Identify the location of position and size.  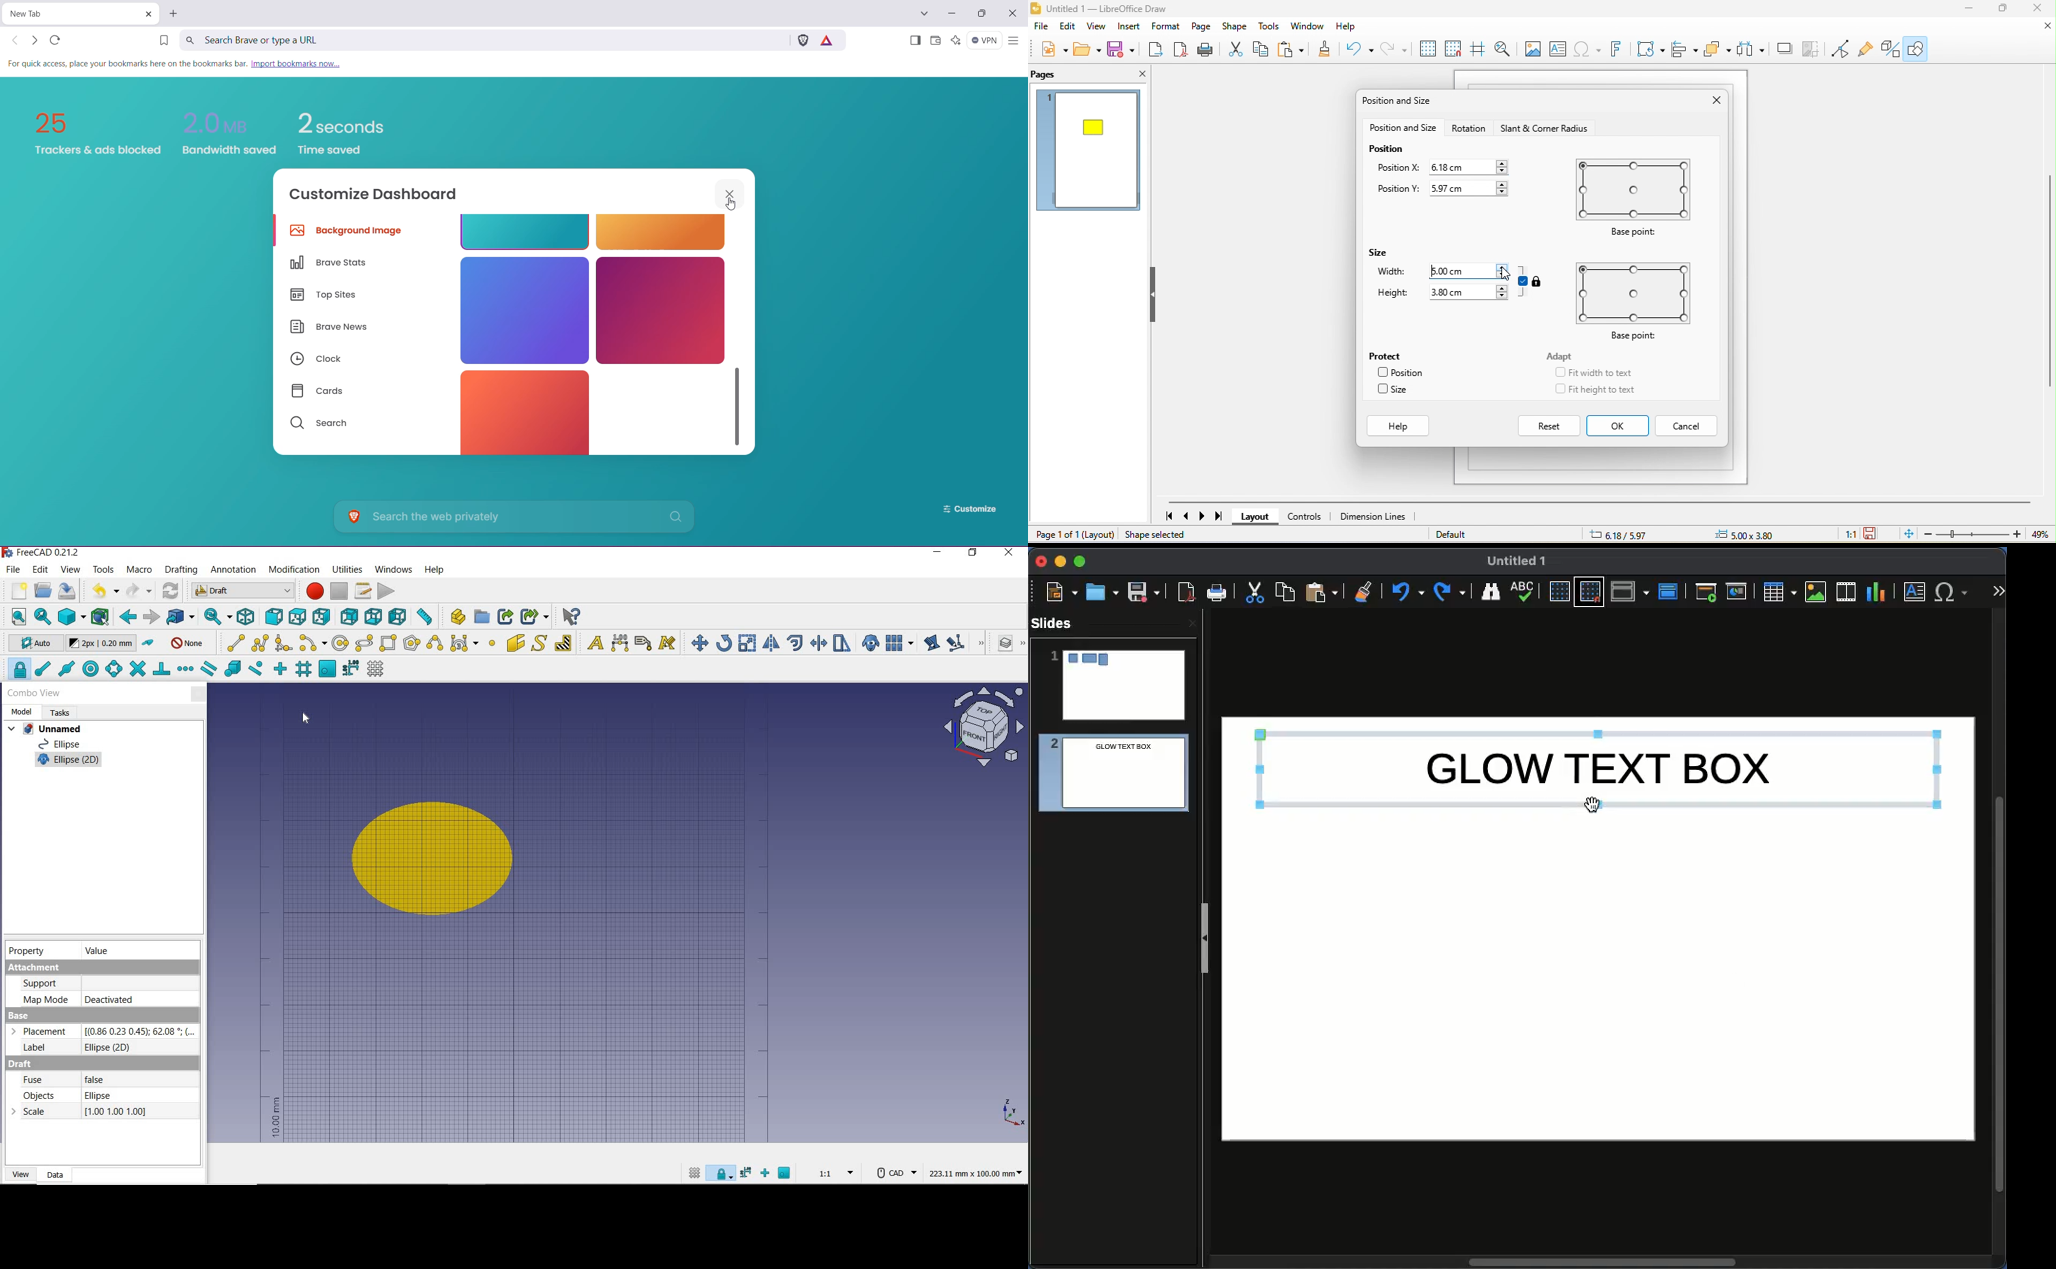
(1401, 102).